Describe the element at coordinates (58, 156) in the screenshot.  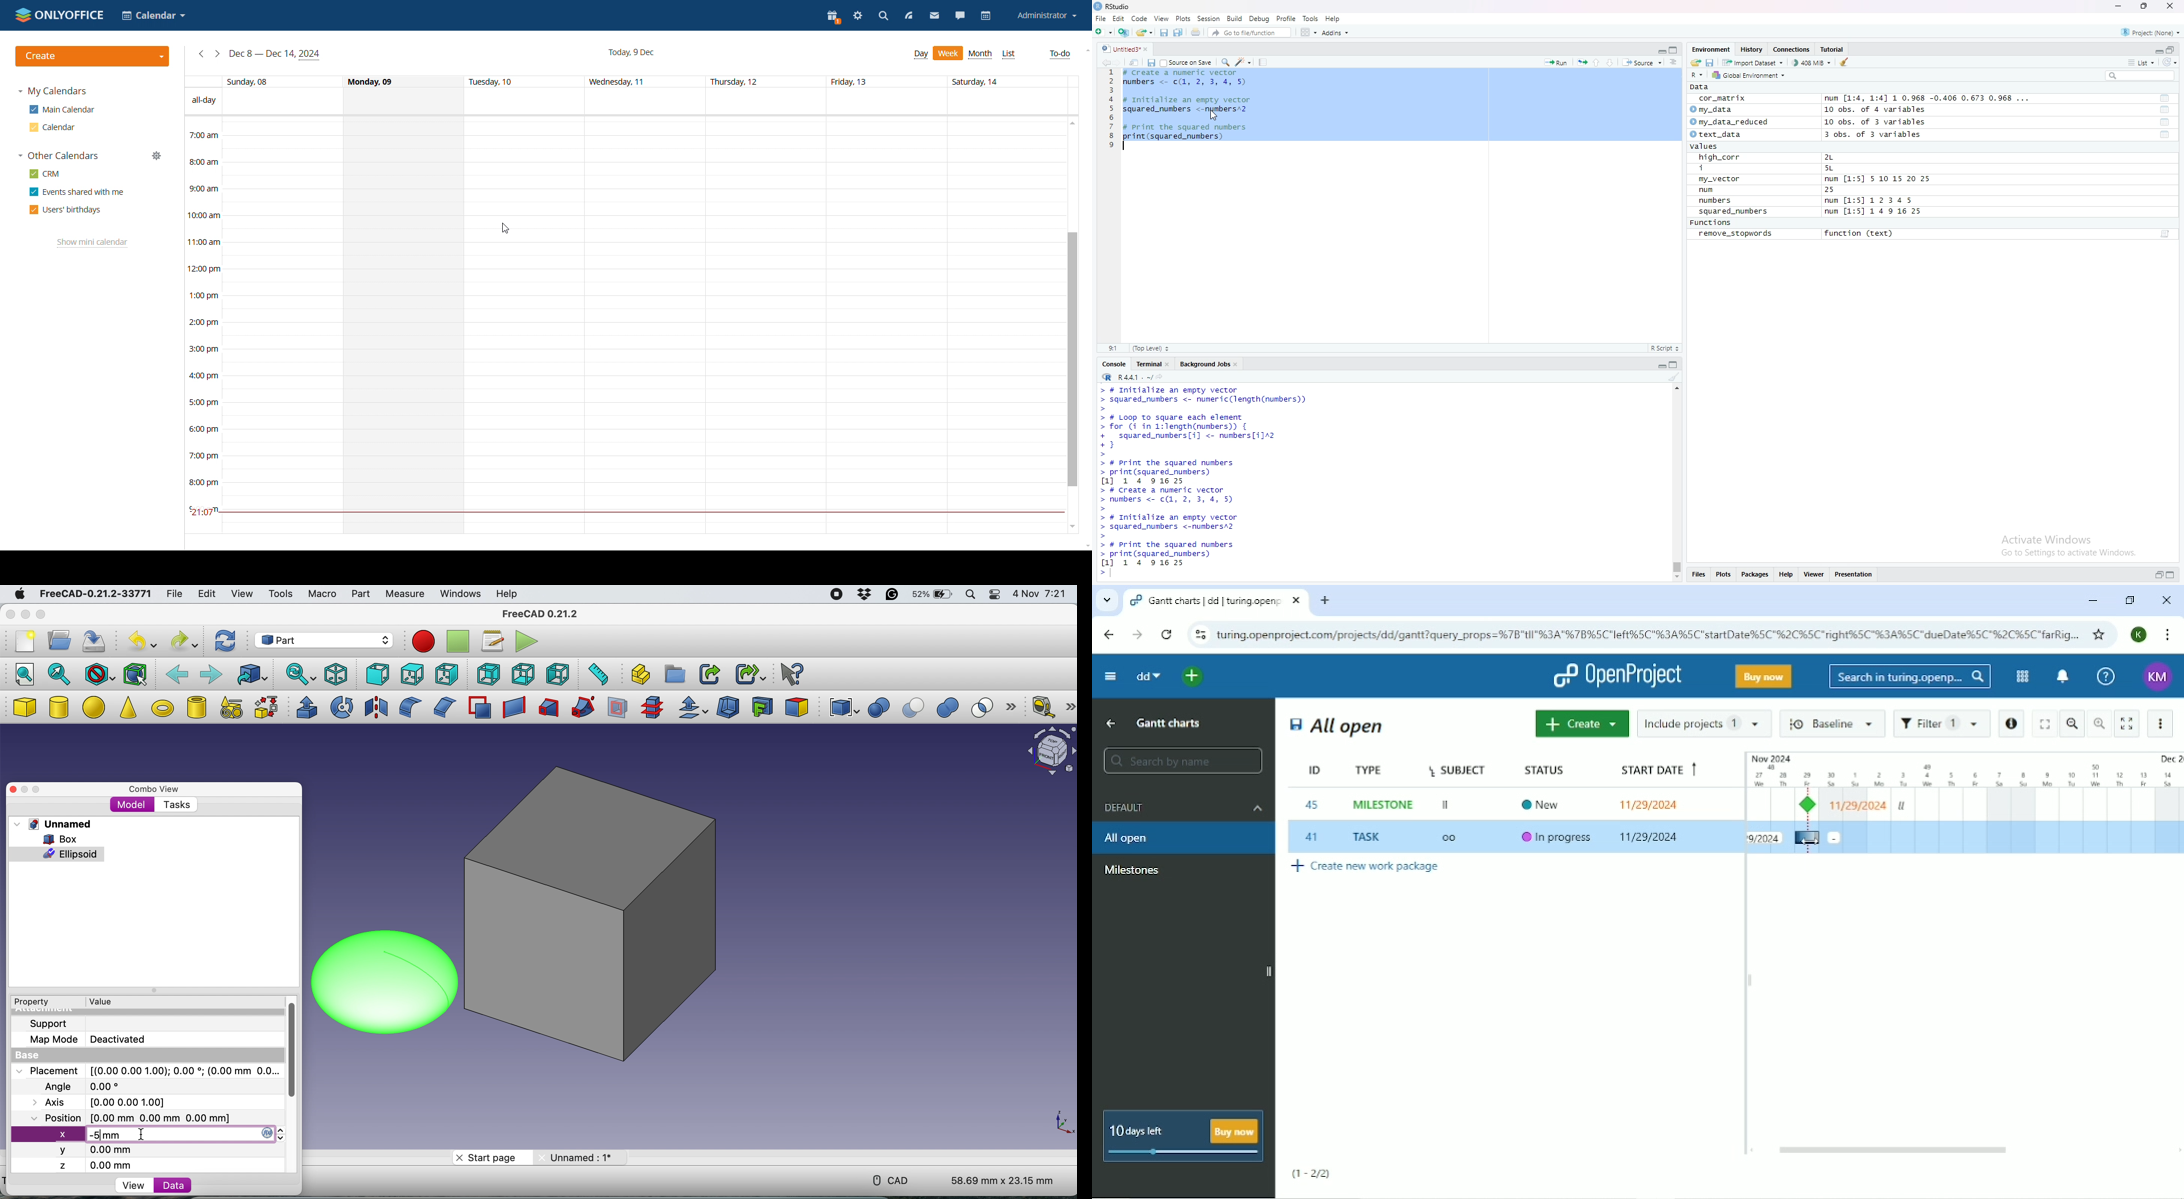
I see `other calendars` at that location.